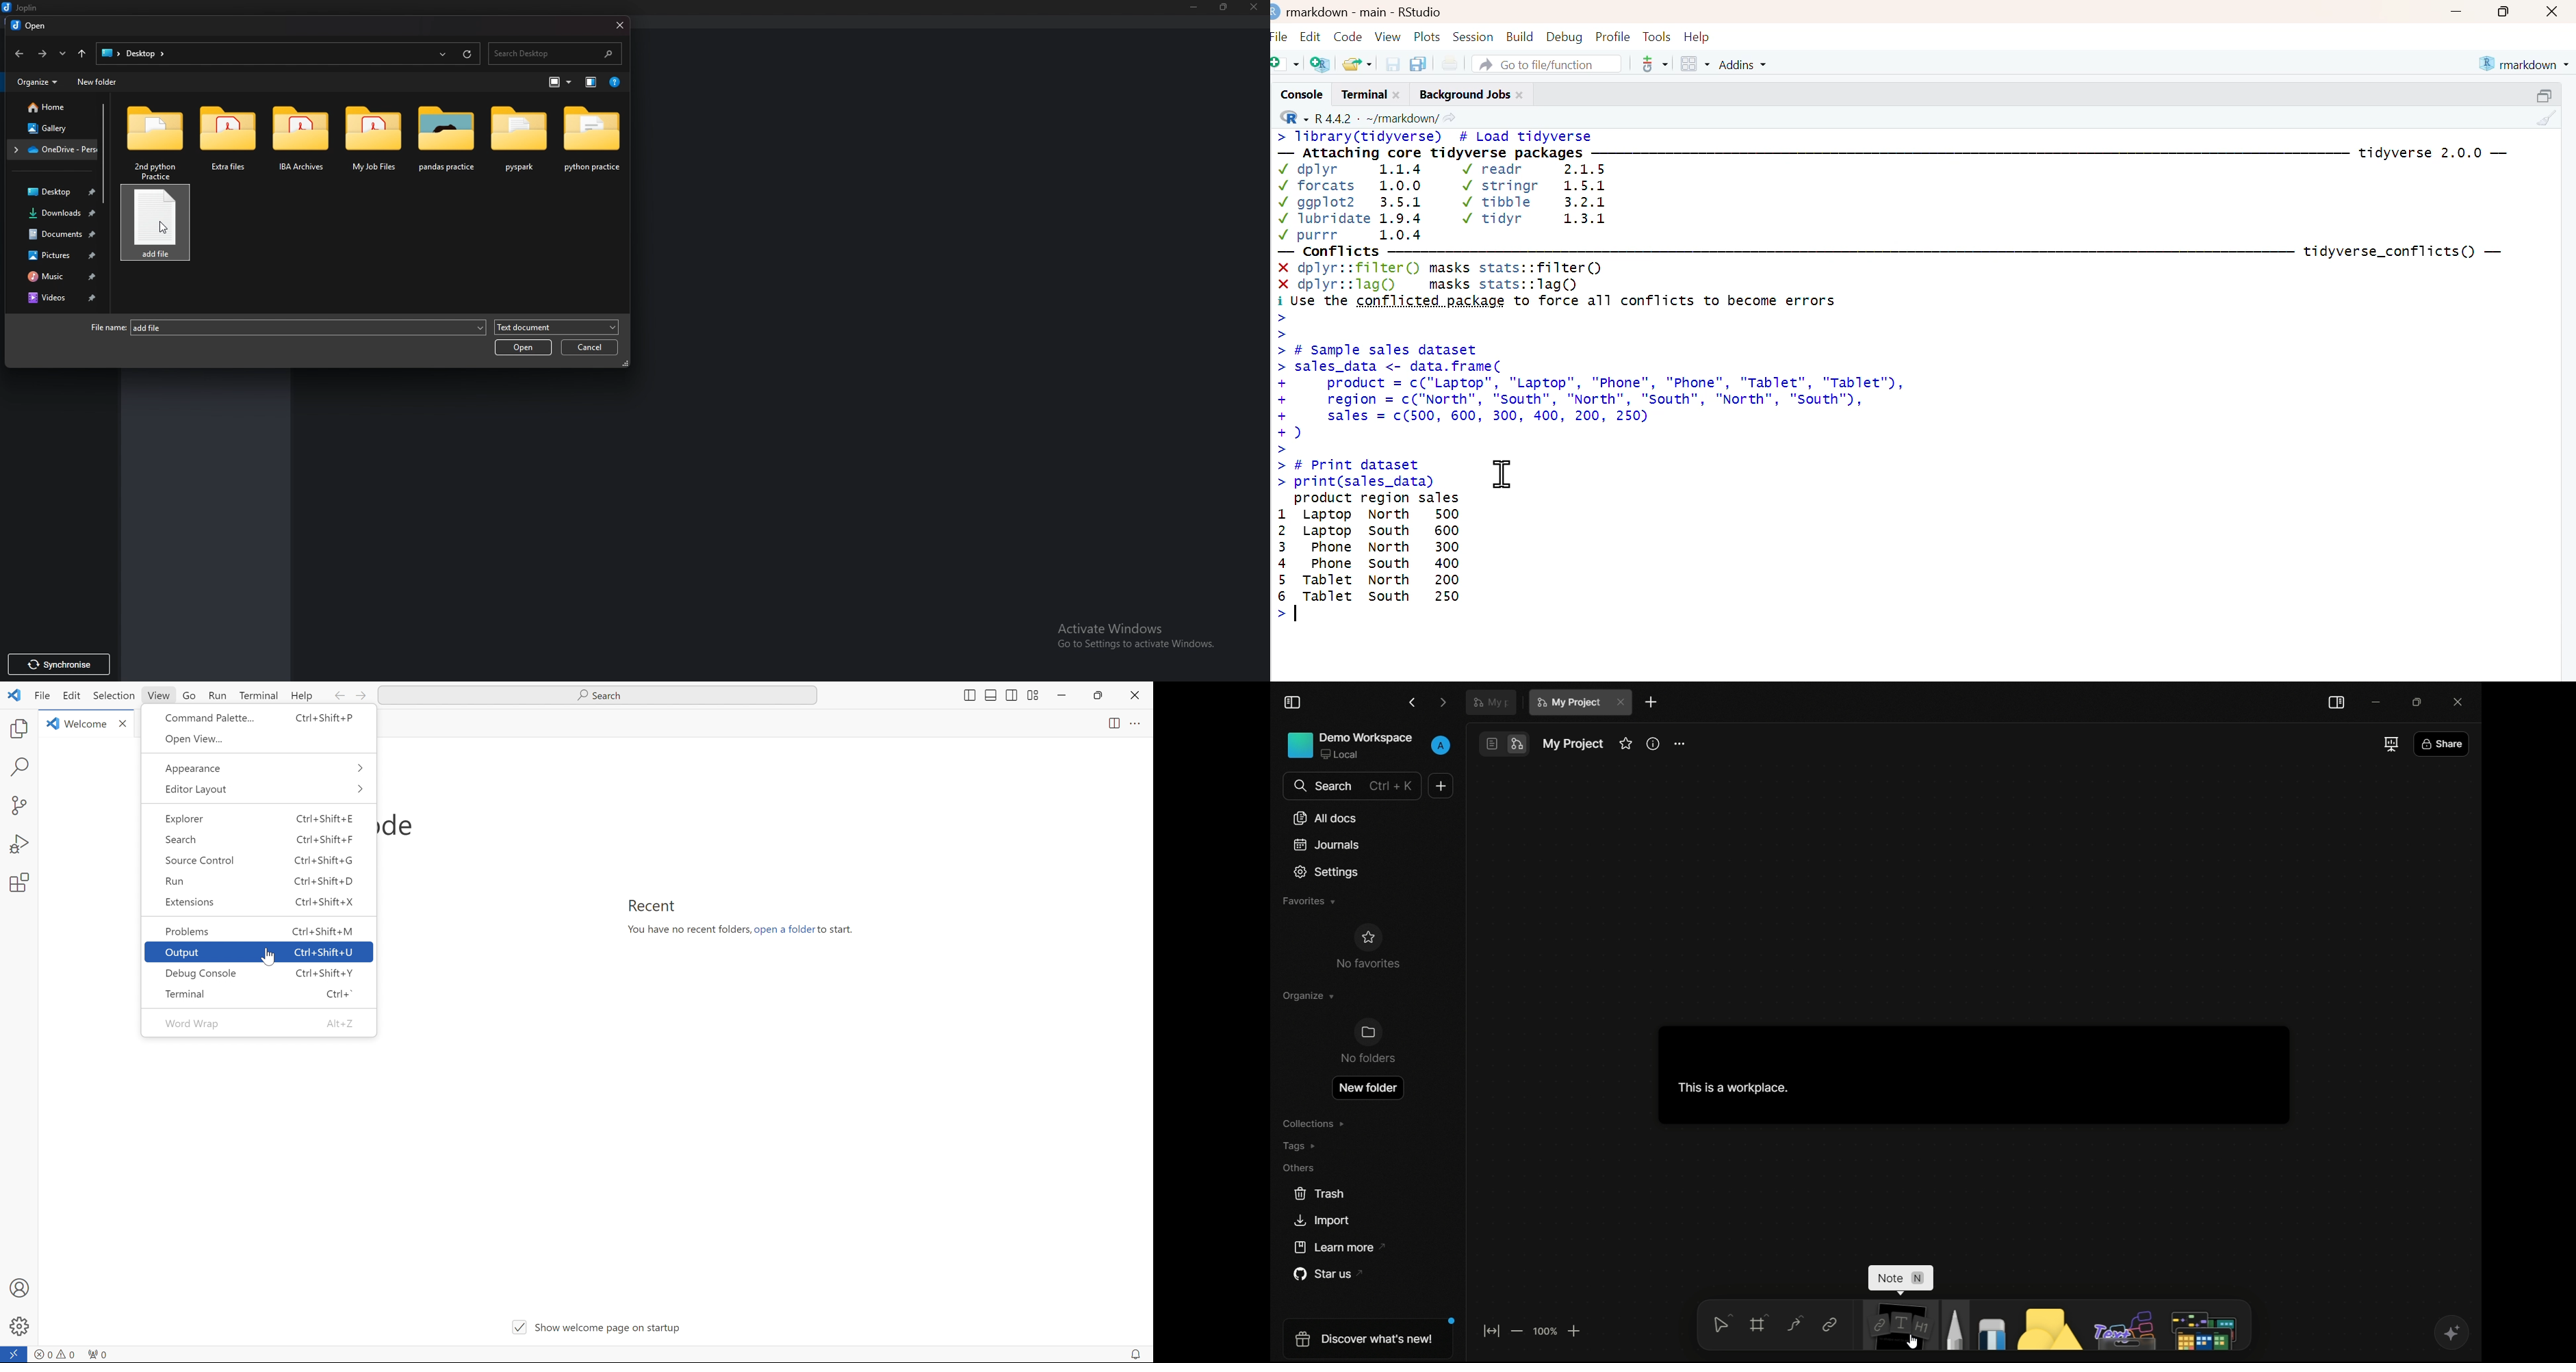 The height and width of the screenshot is (1372, 2576). I want to click on Refresh, so click(468, 53).